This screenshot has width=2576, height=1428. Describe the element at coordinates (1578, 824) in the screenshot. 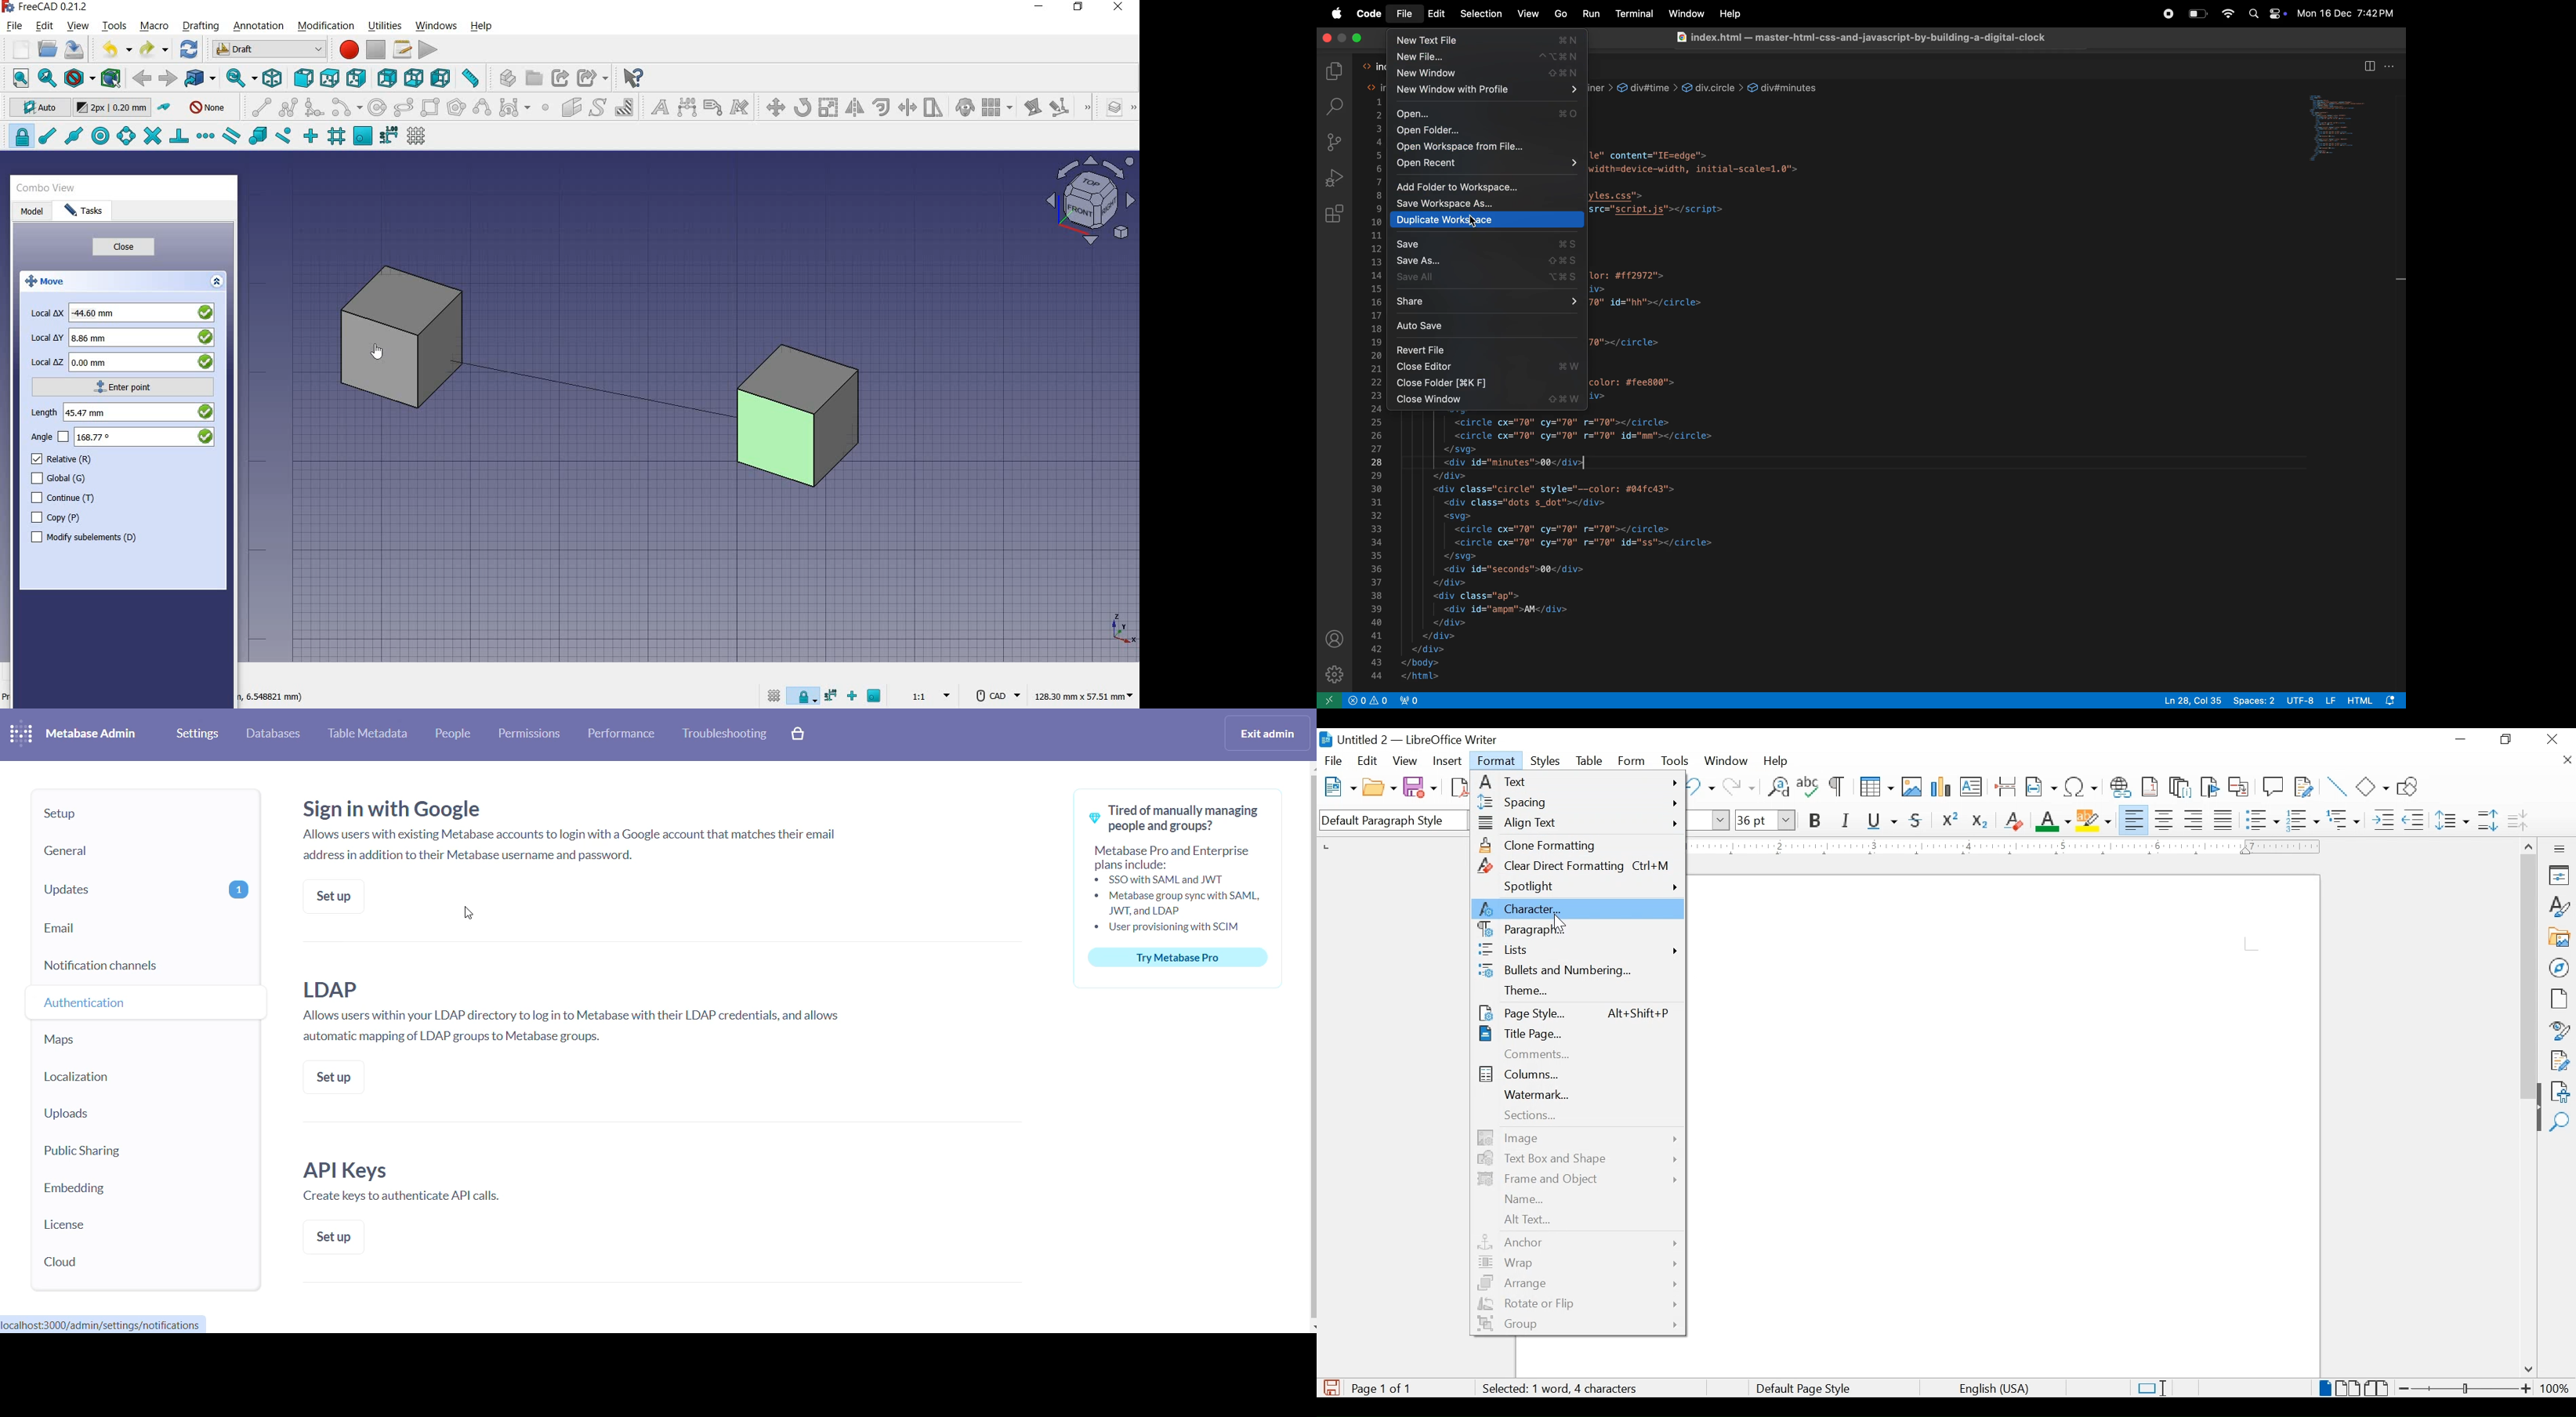

I see `align text` at that location.